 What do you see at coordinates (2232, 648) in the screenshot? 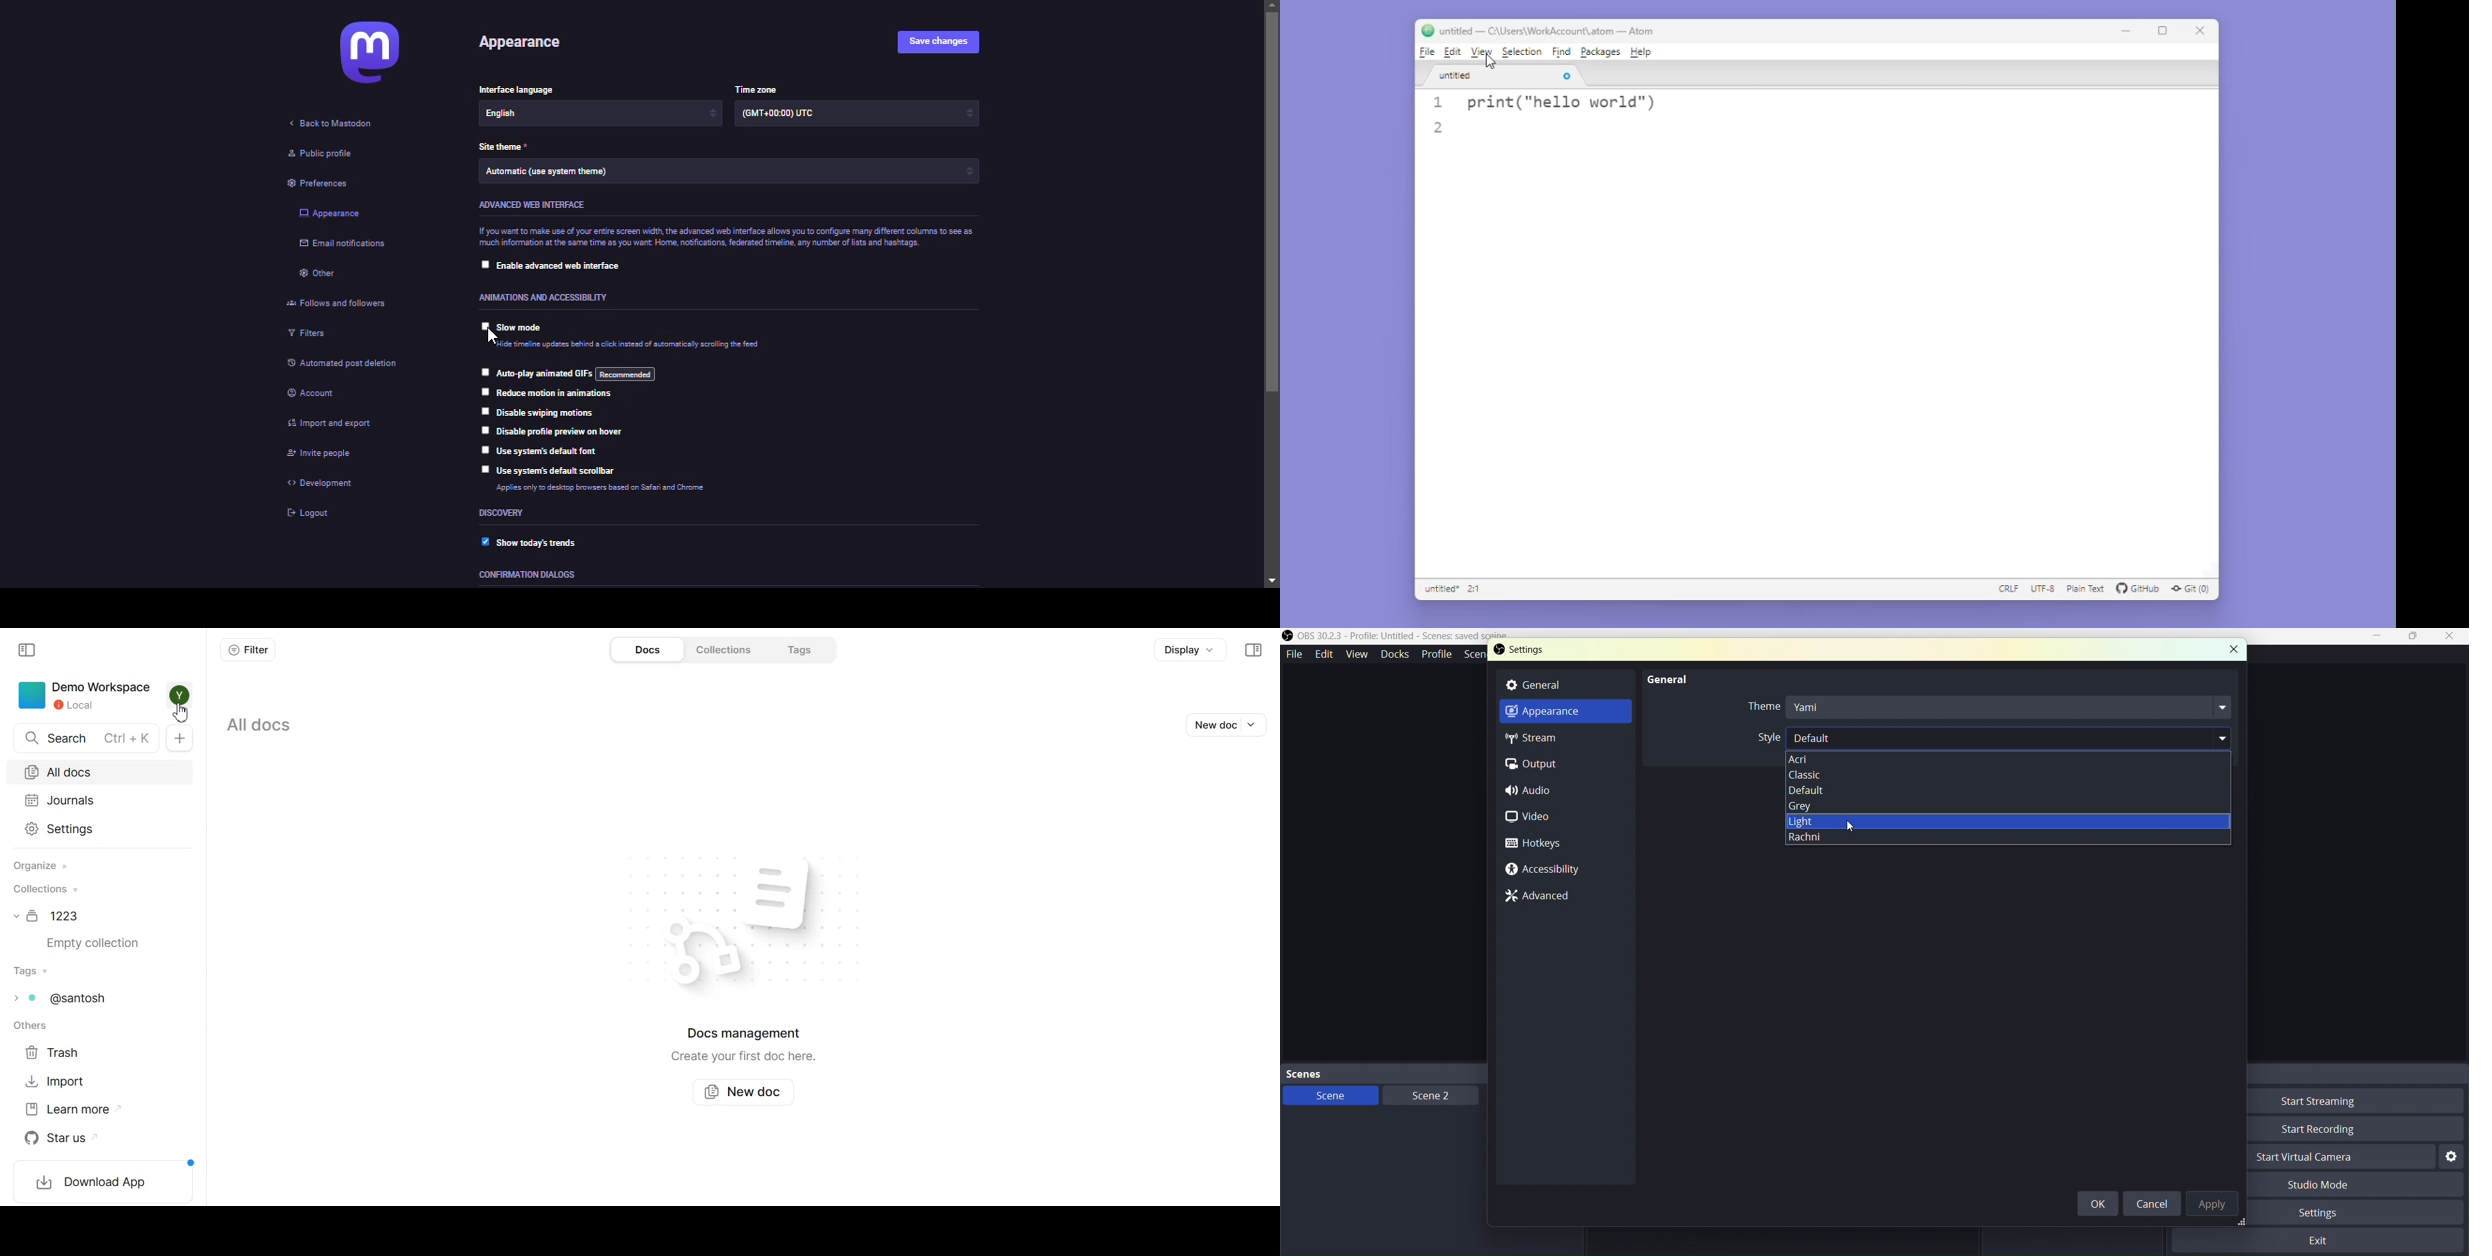
I see `Close` at bounding box center [2232, 648].